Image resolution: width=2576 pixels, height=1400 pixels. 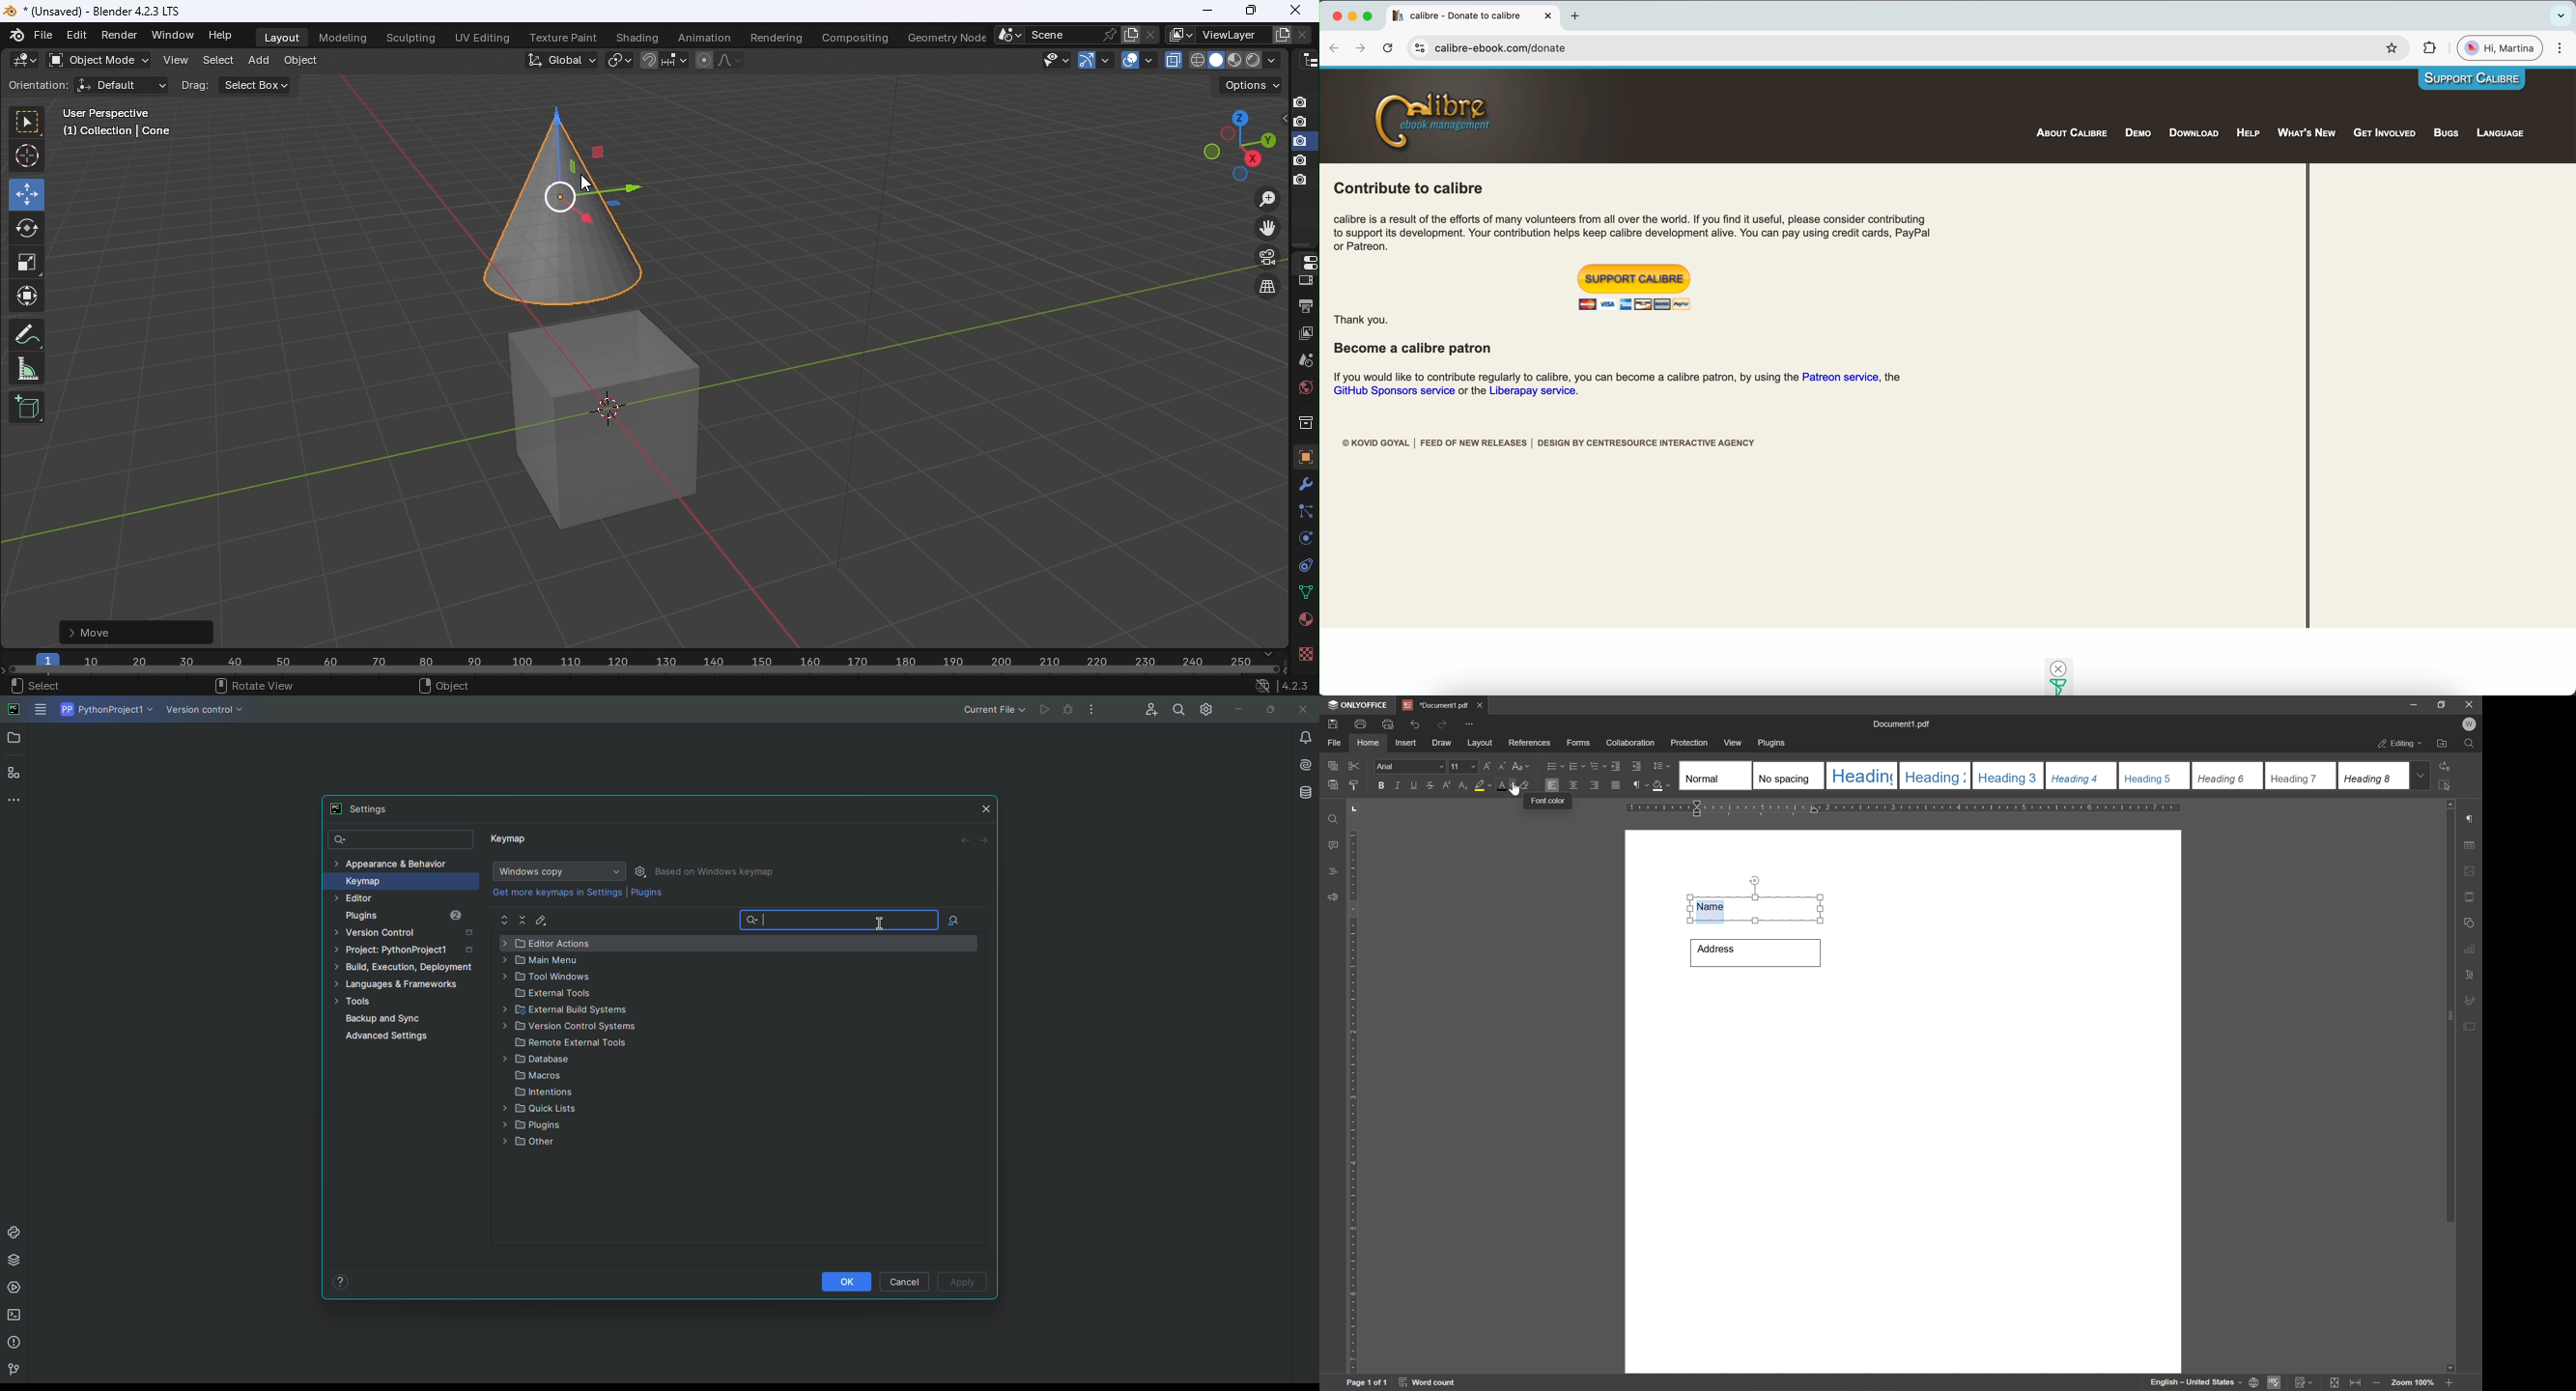 I want to click on customize and control Google Chrome, so click(x=2560, y=47).